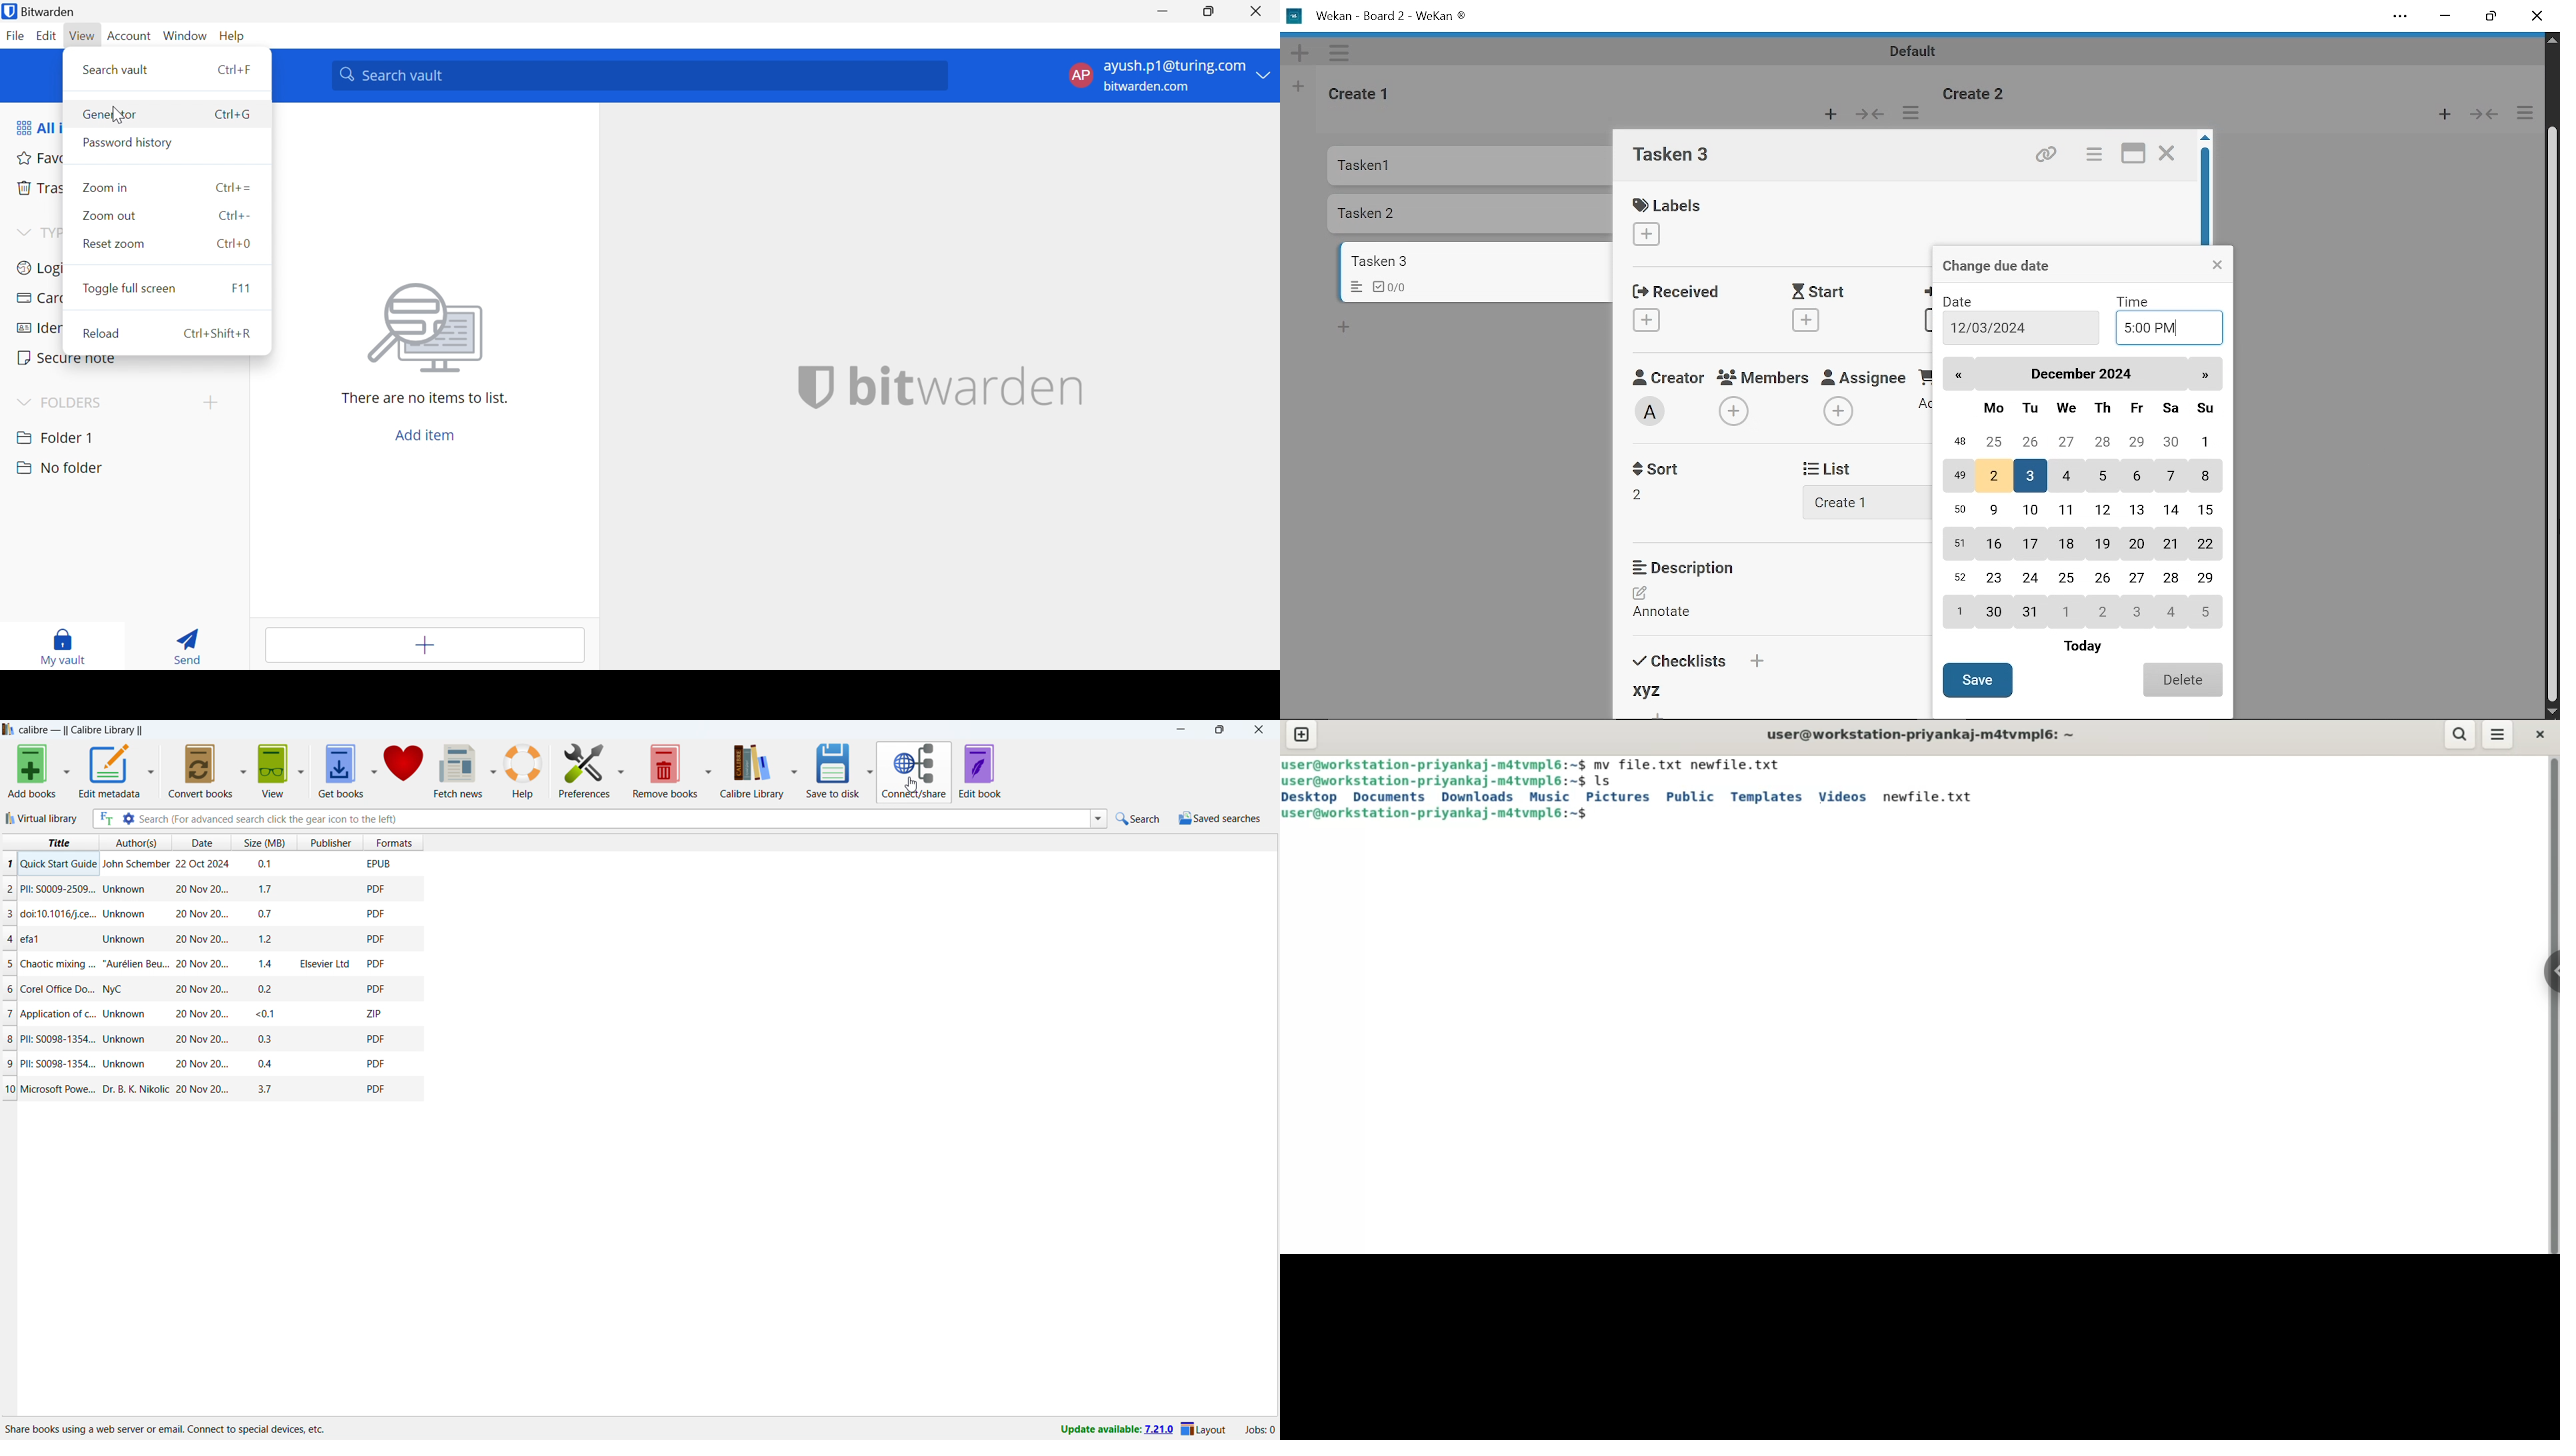  Describe the element at coordinates (243, 770) in the screenshot. I see `convert books options` at that location.